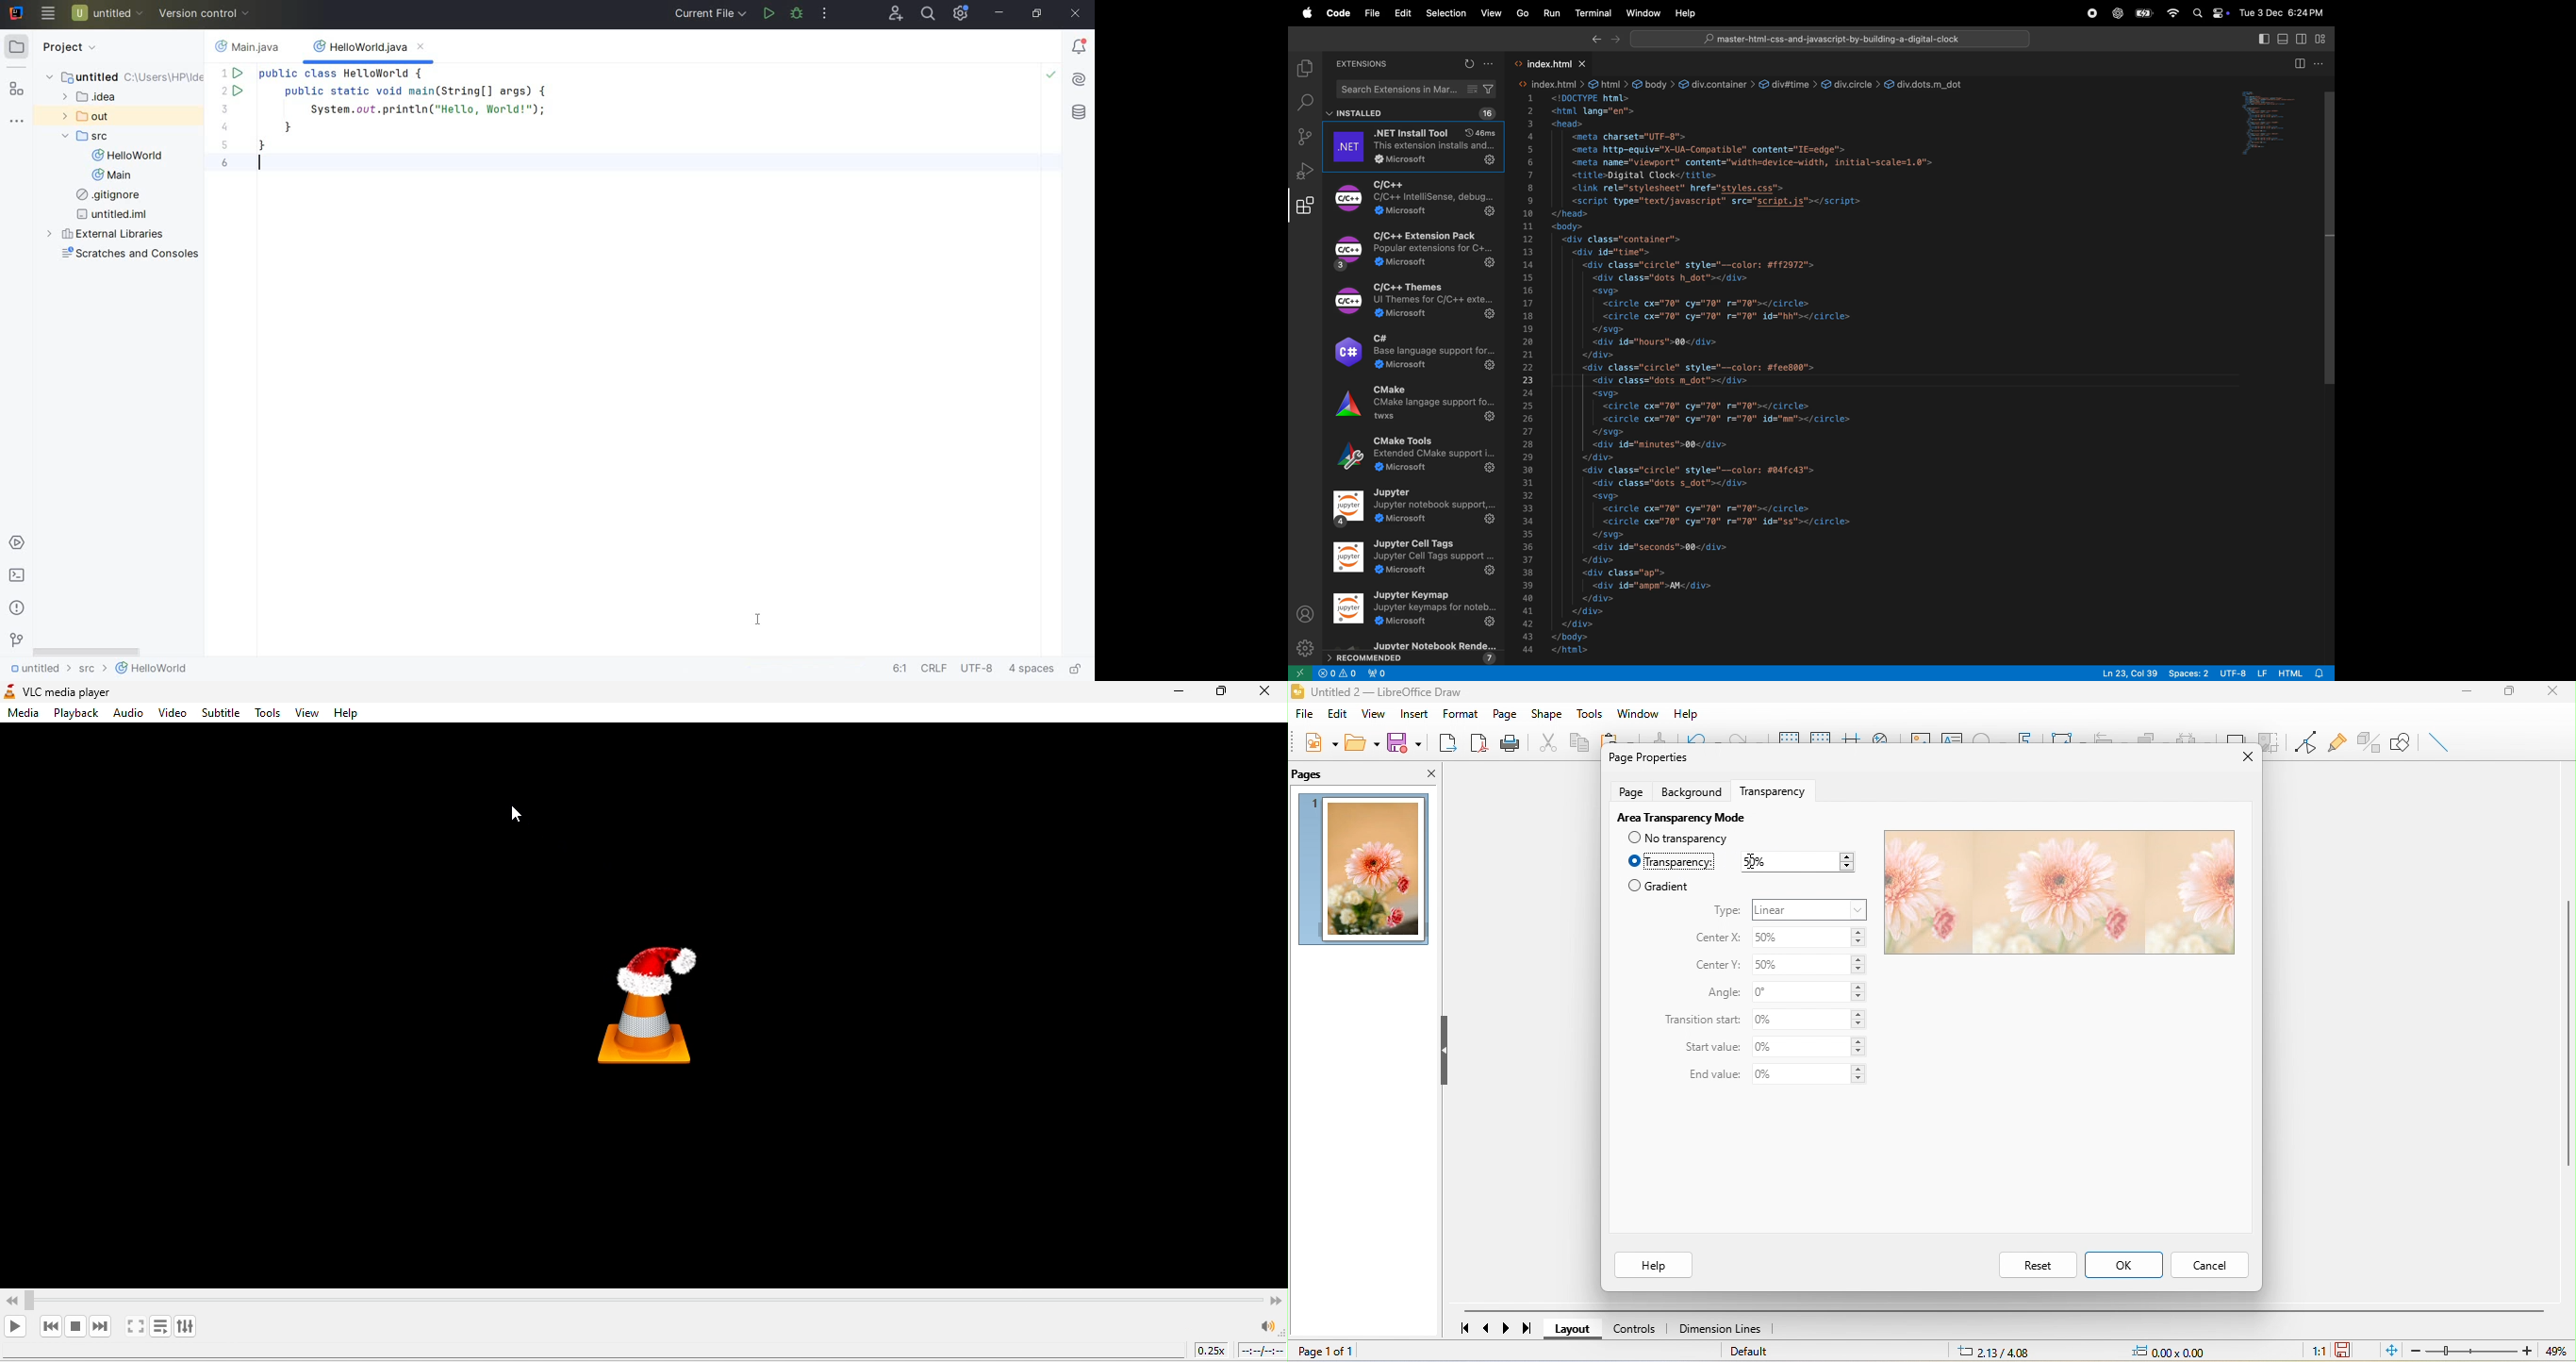 This screenshot has width=2576, height=1372. Describe the element at coordinates (1464, 1326) in the screenshot. I see `first page` at that location.